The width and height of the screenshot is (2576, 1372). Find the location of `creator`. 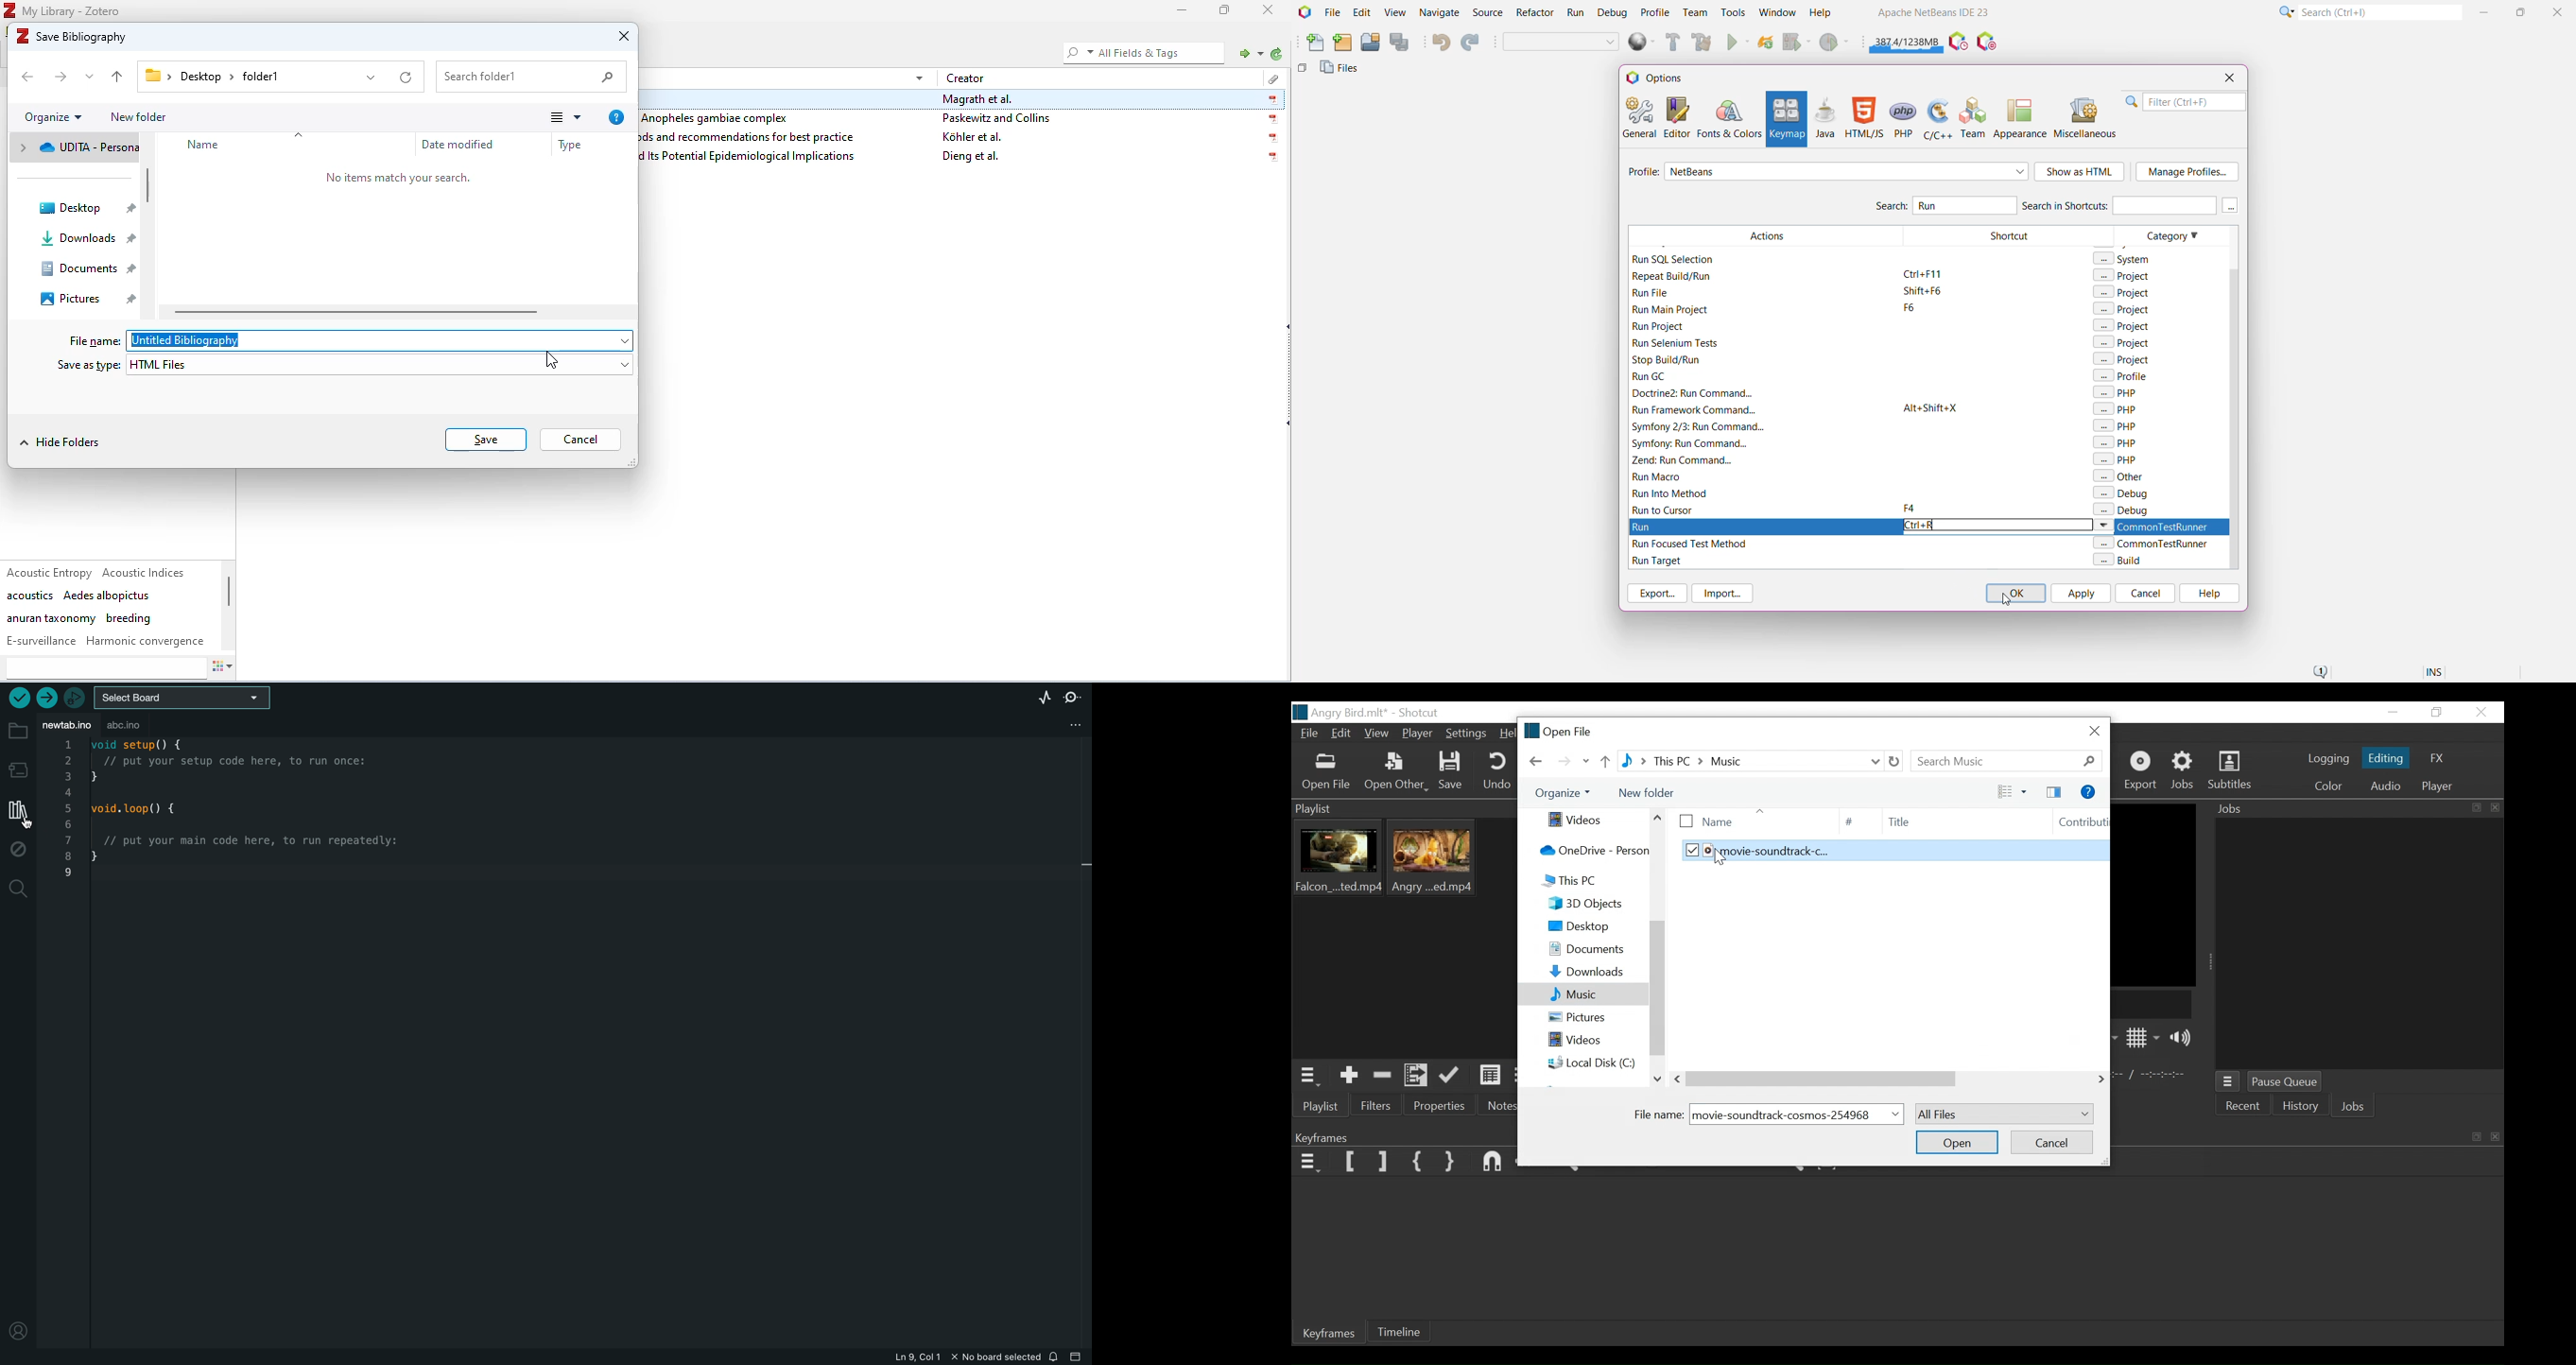

creator is located at coordinates (967, 78).